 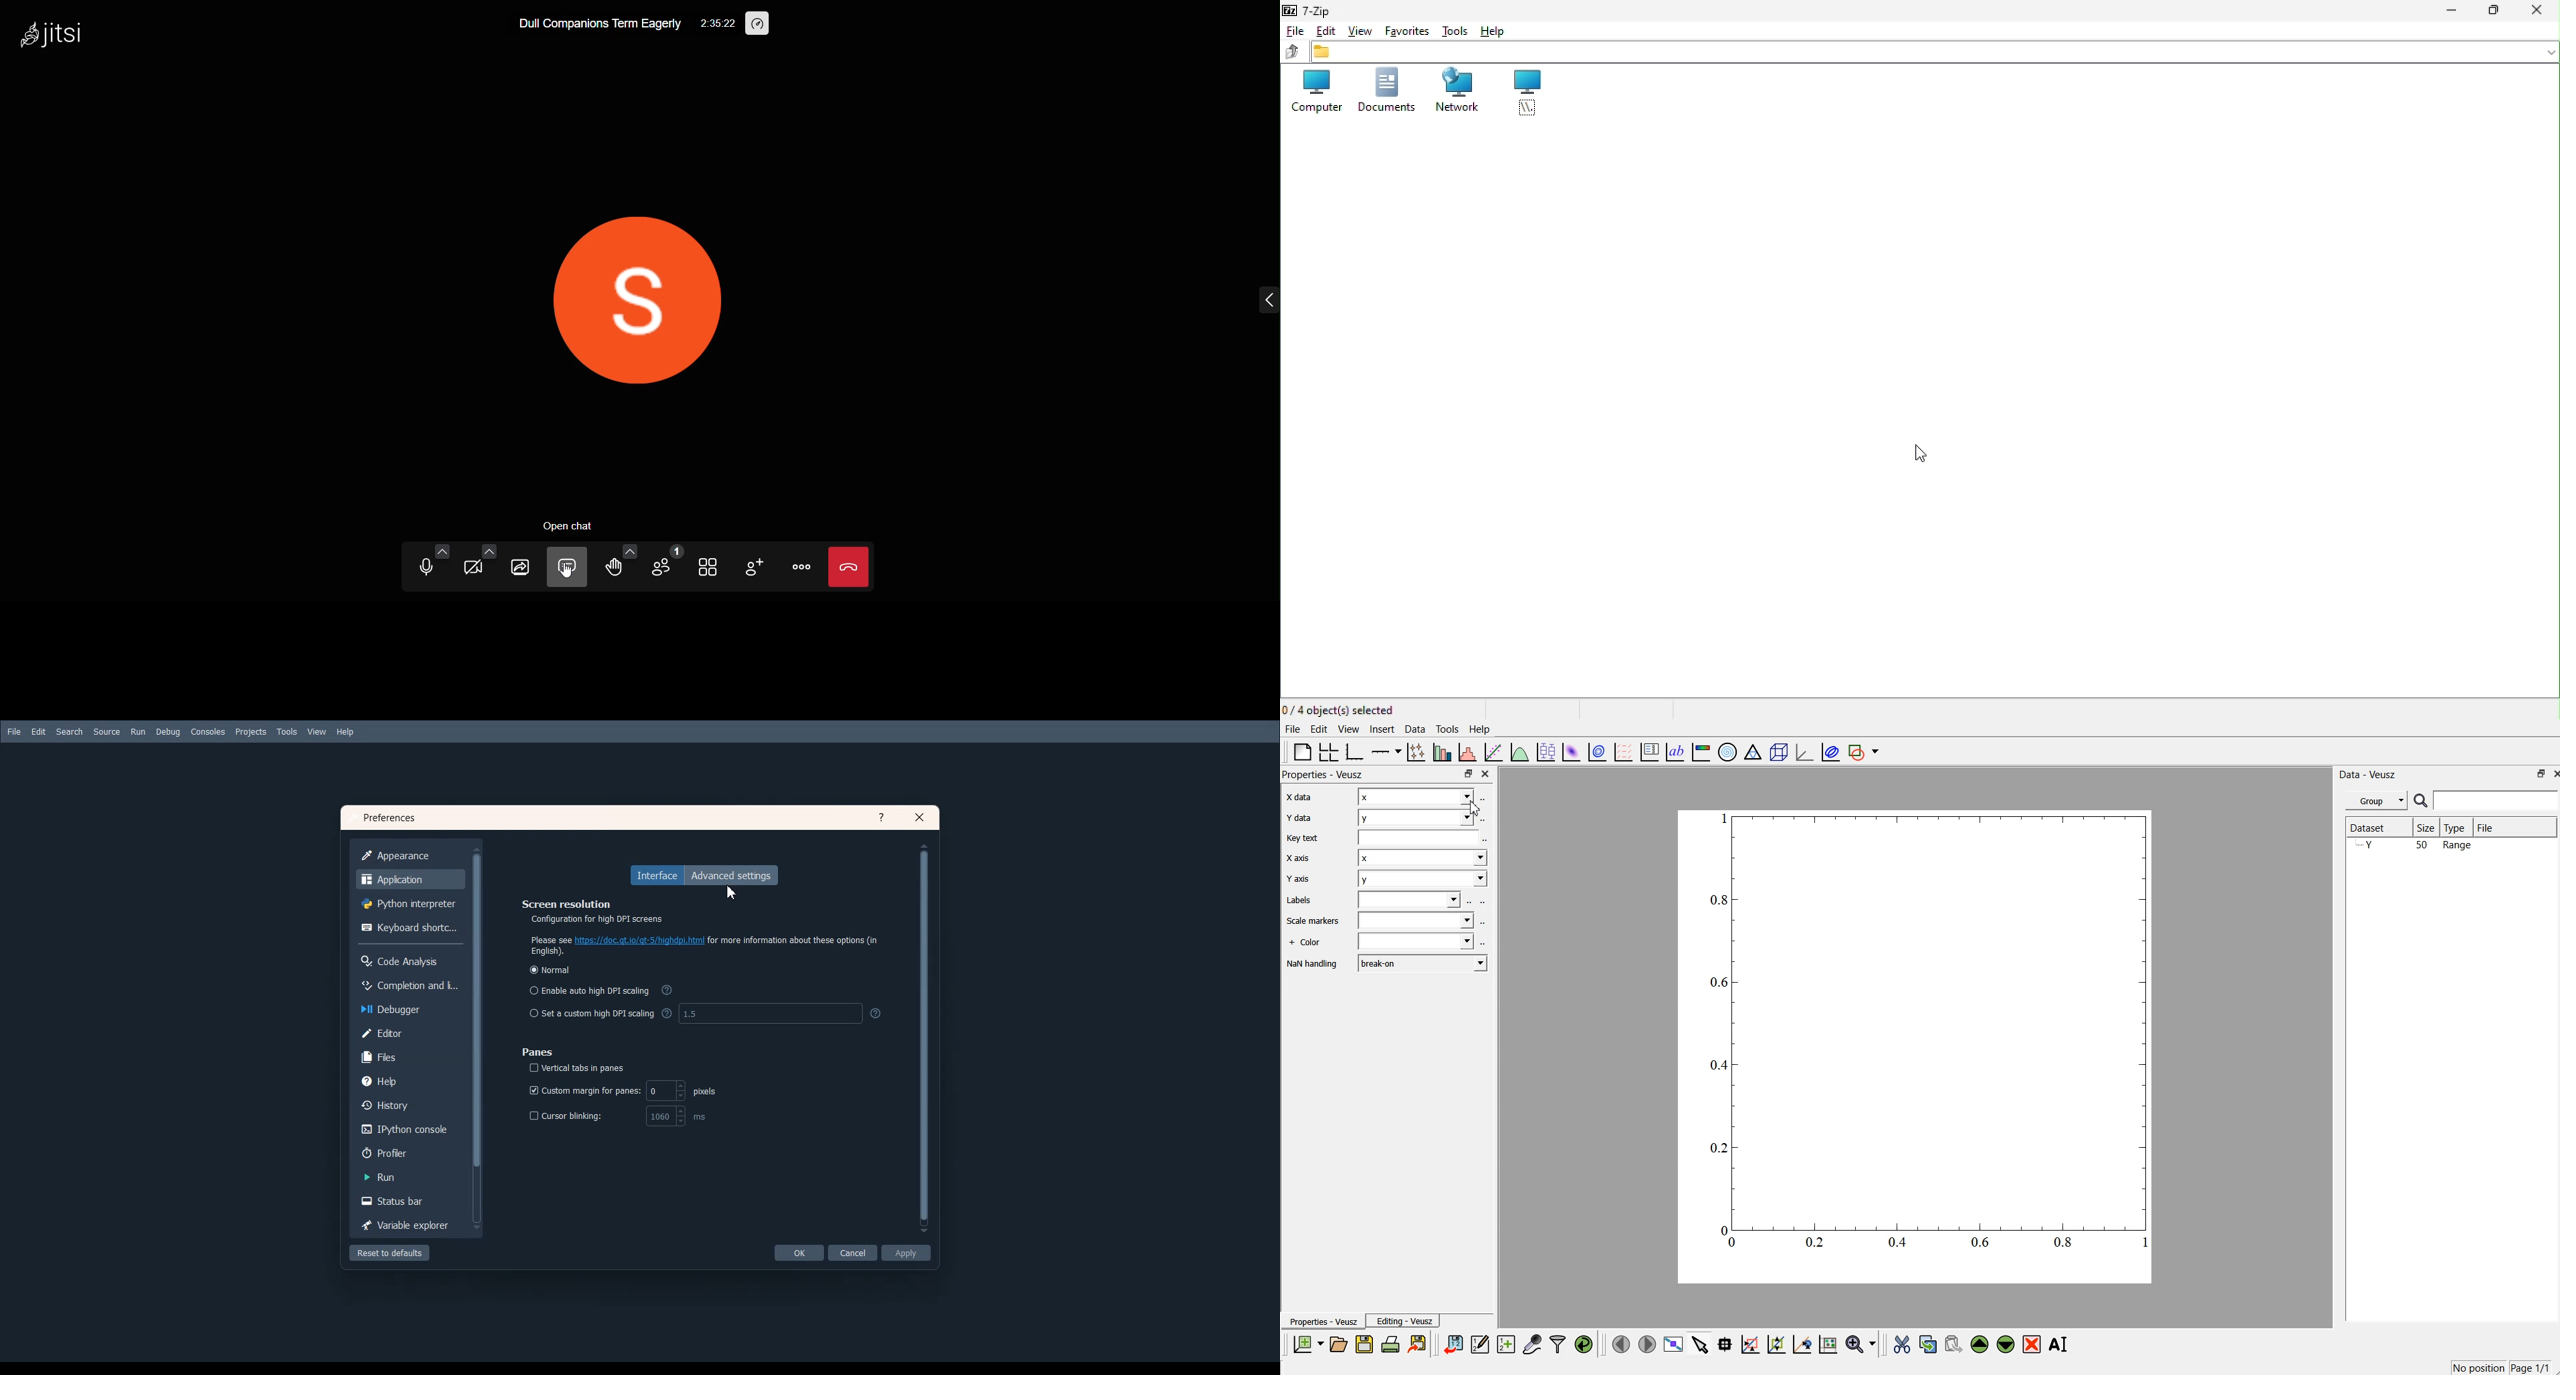 I want to click on search bar, so click(x=2486, y=800).